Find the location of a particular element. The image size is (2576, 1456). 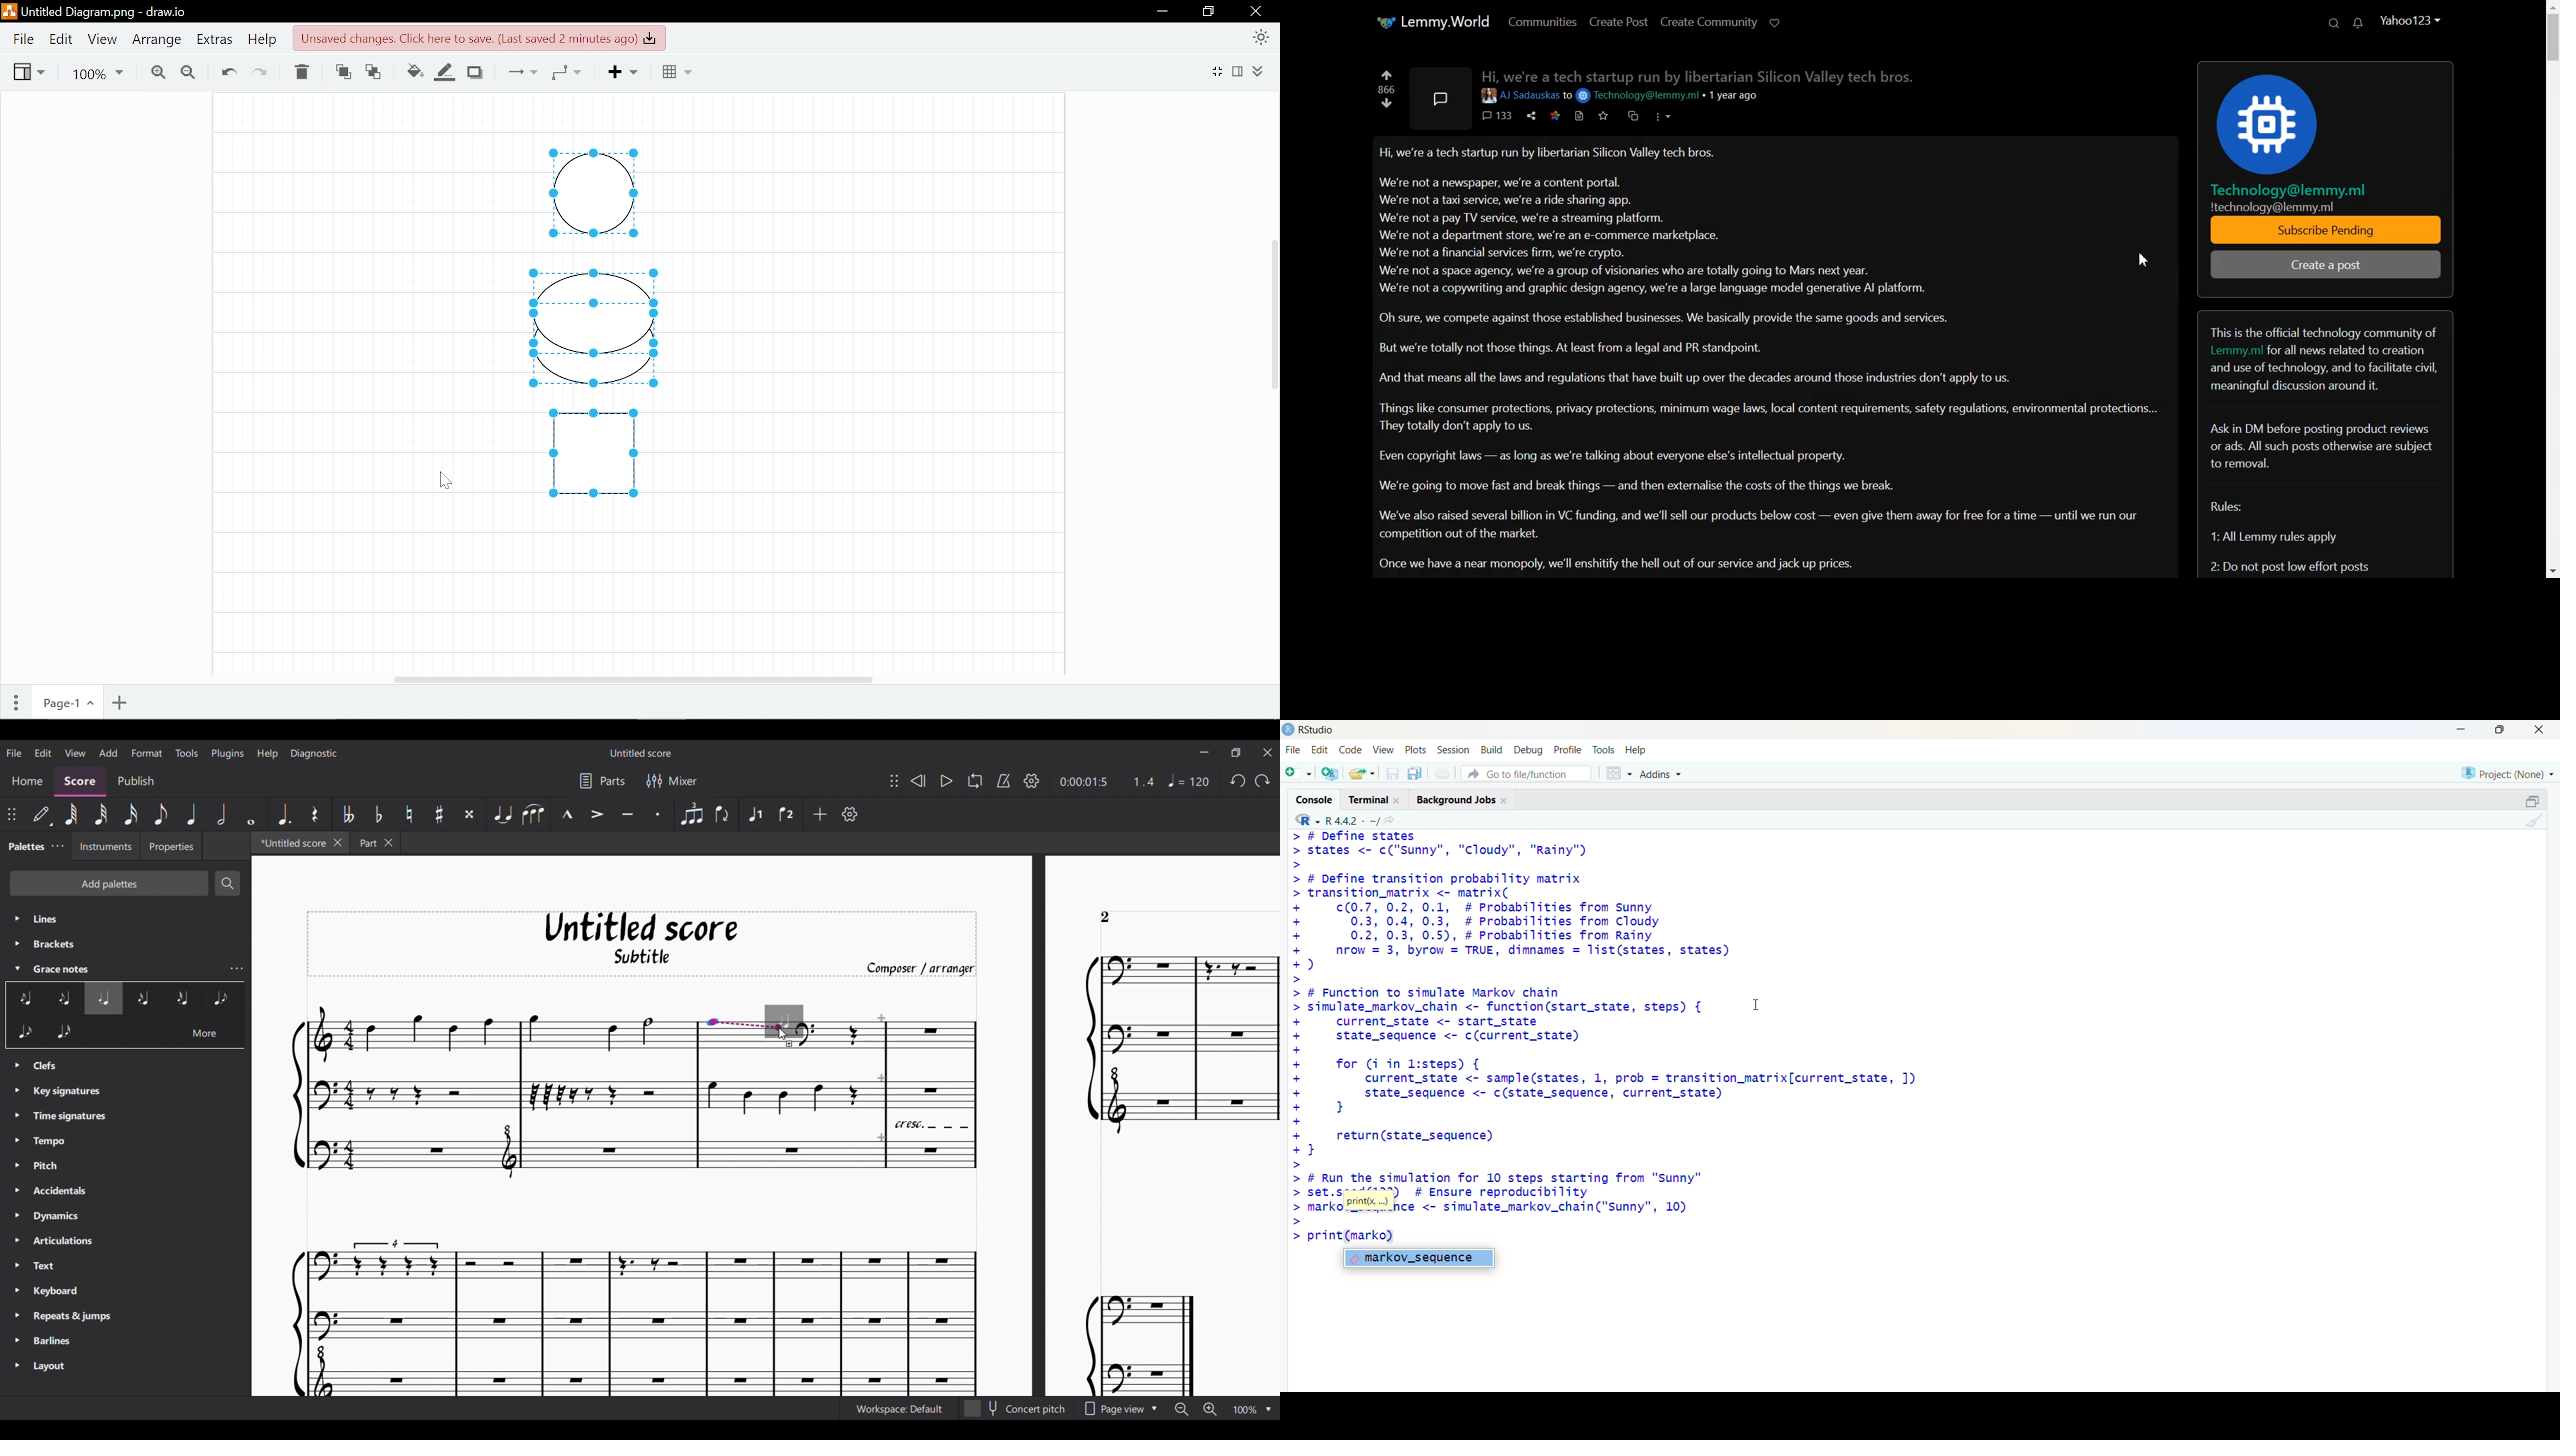

Default is located at coordinates (43, 815).